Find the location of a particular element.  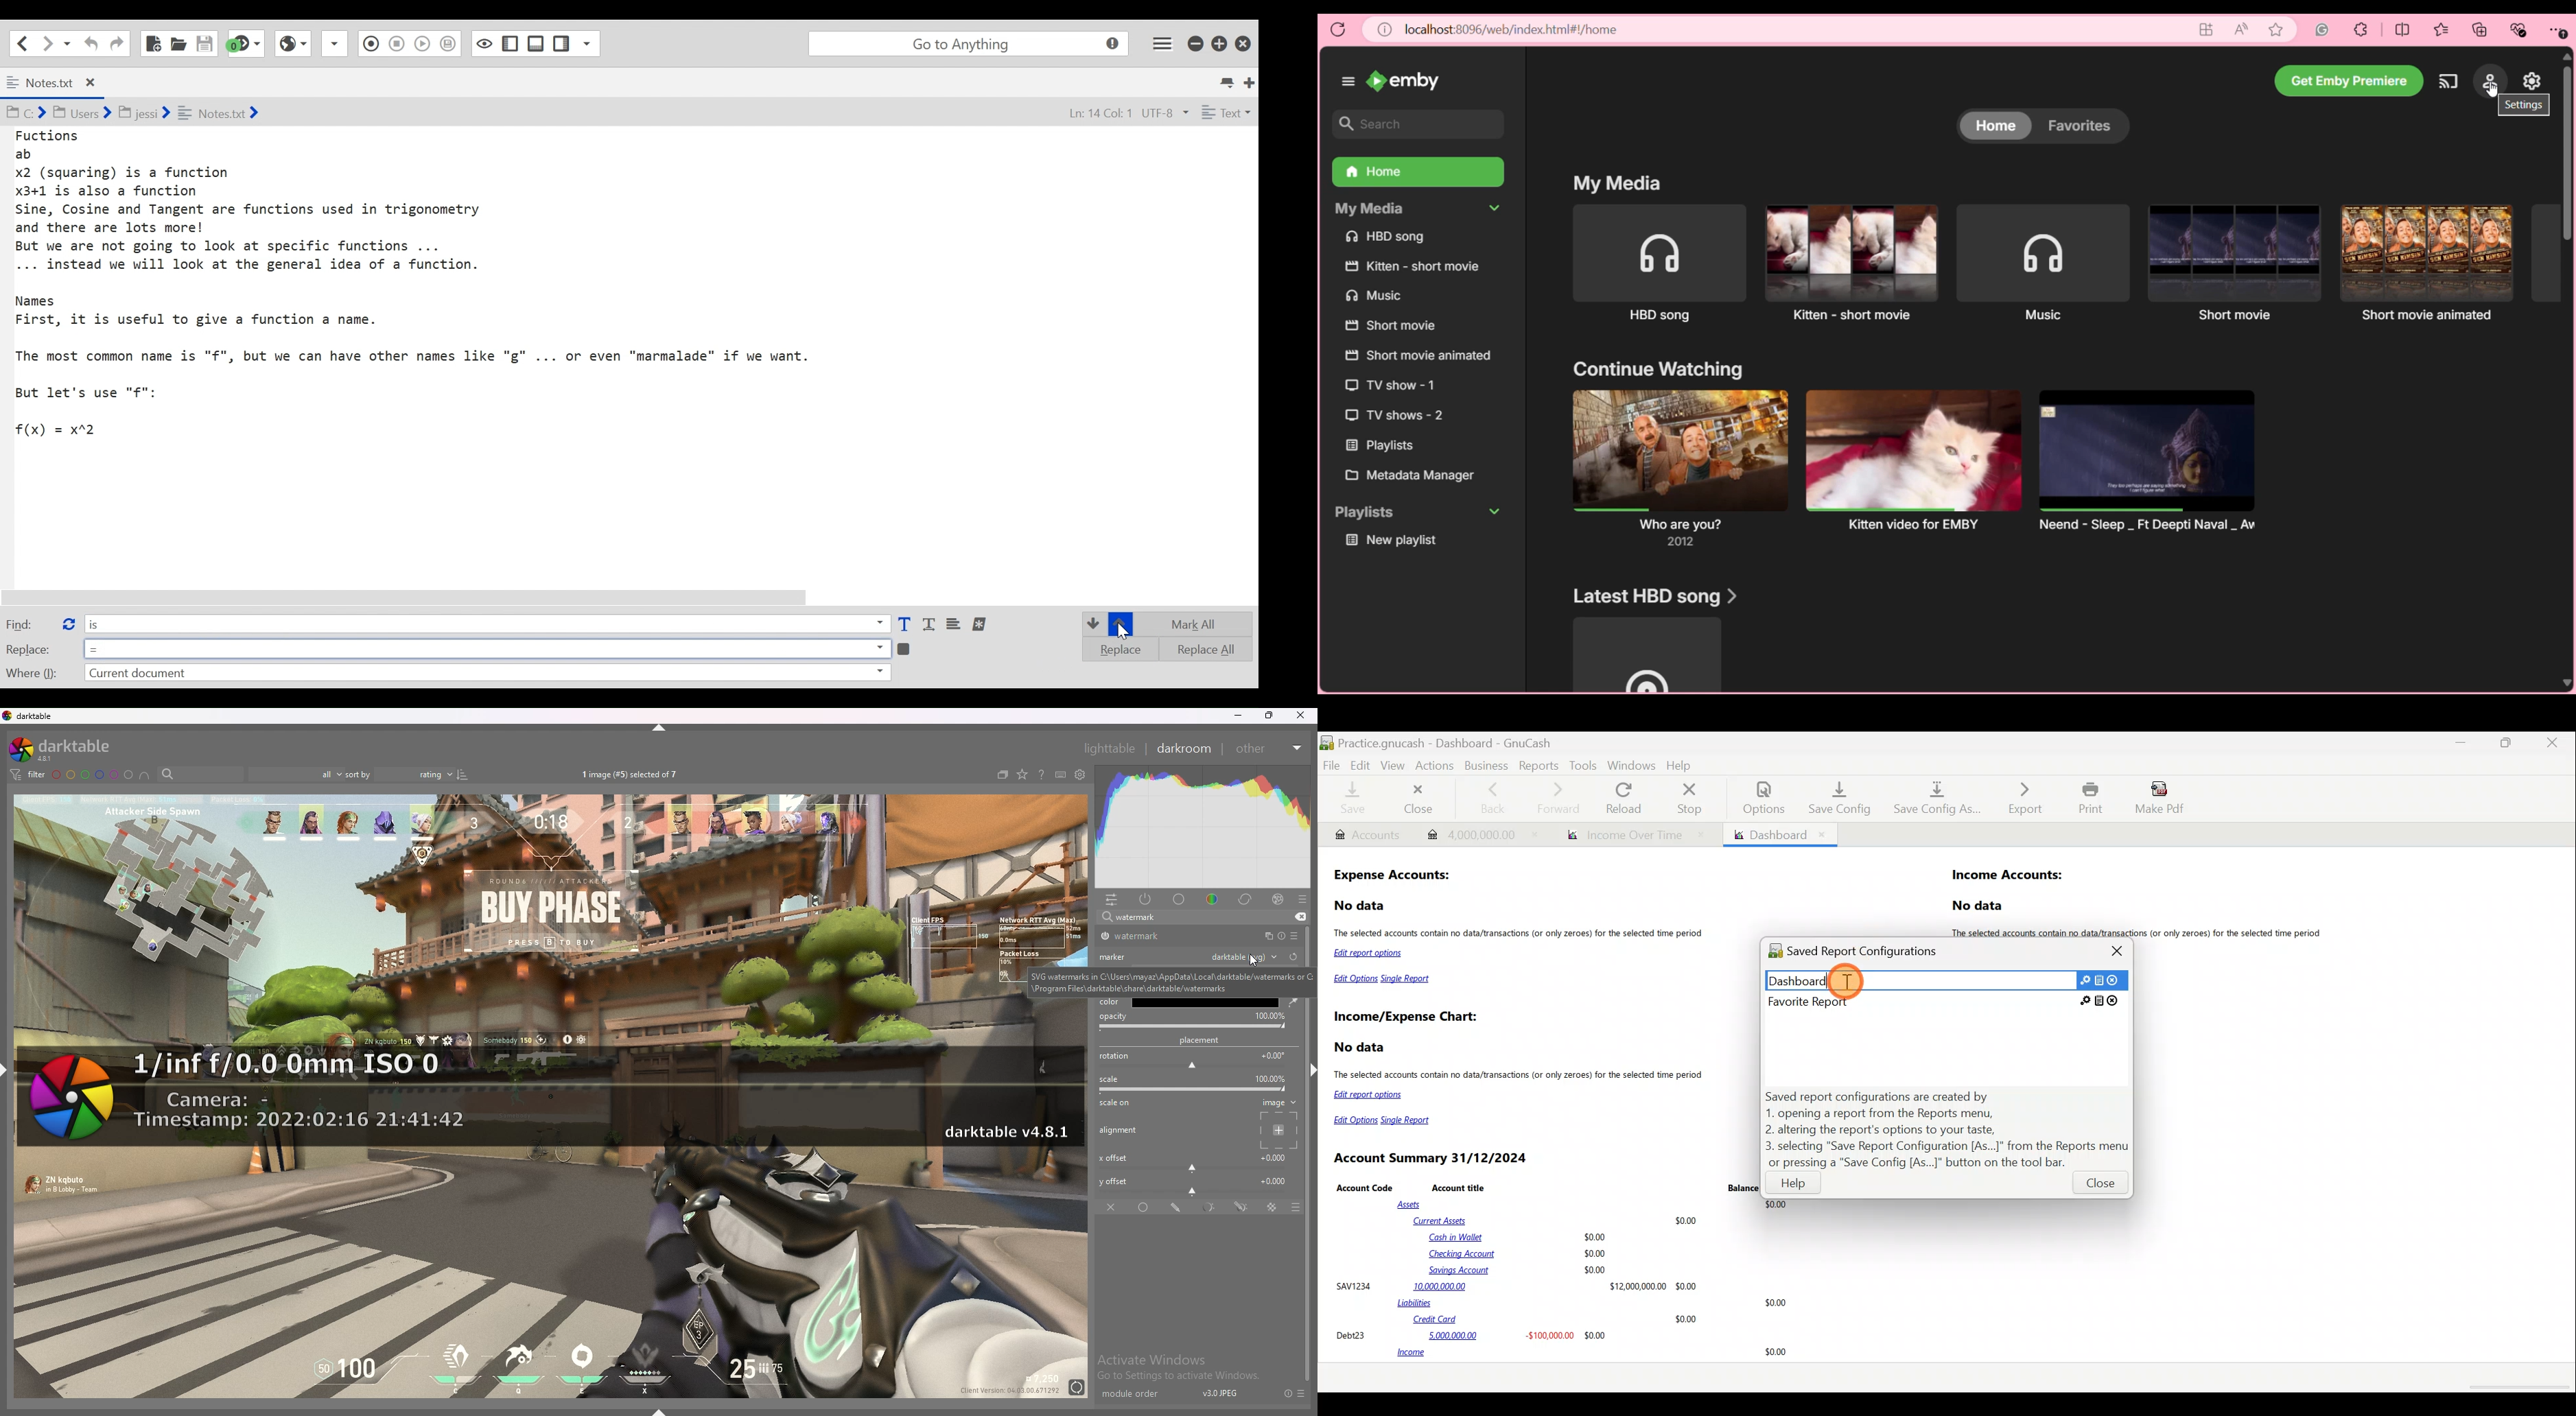

Collapse is located at coordinates (1495, 207).